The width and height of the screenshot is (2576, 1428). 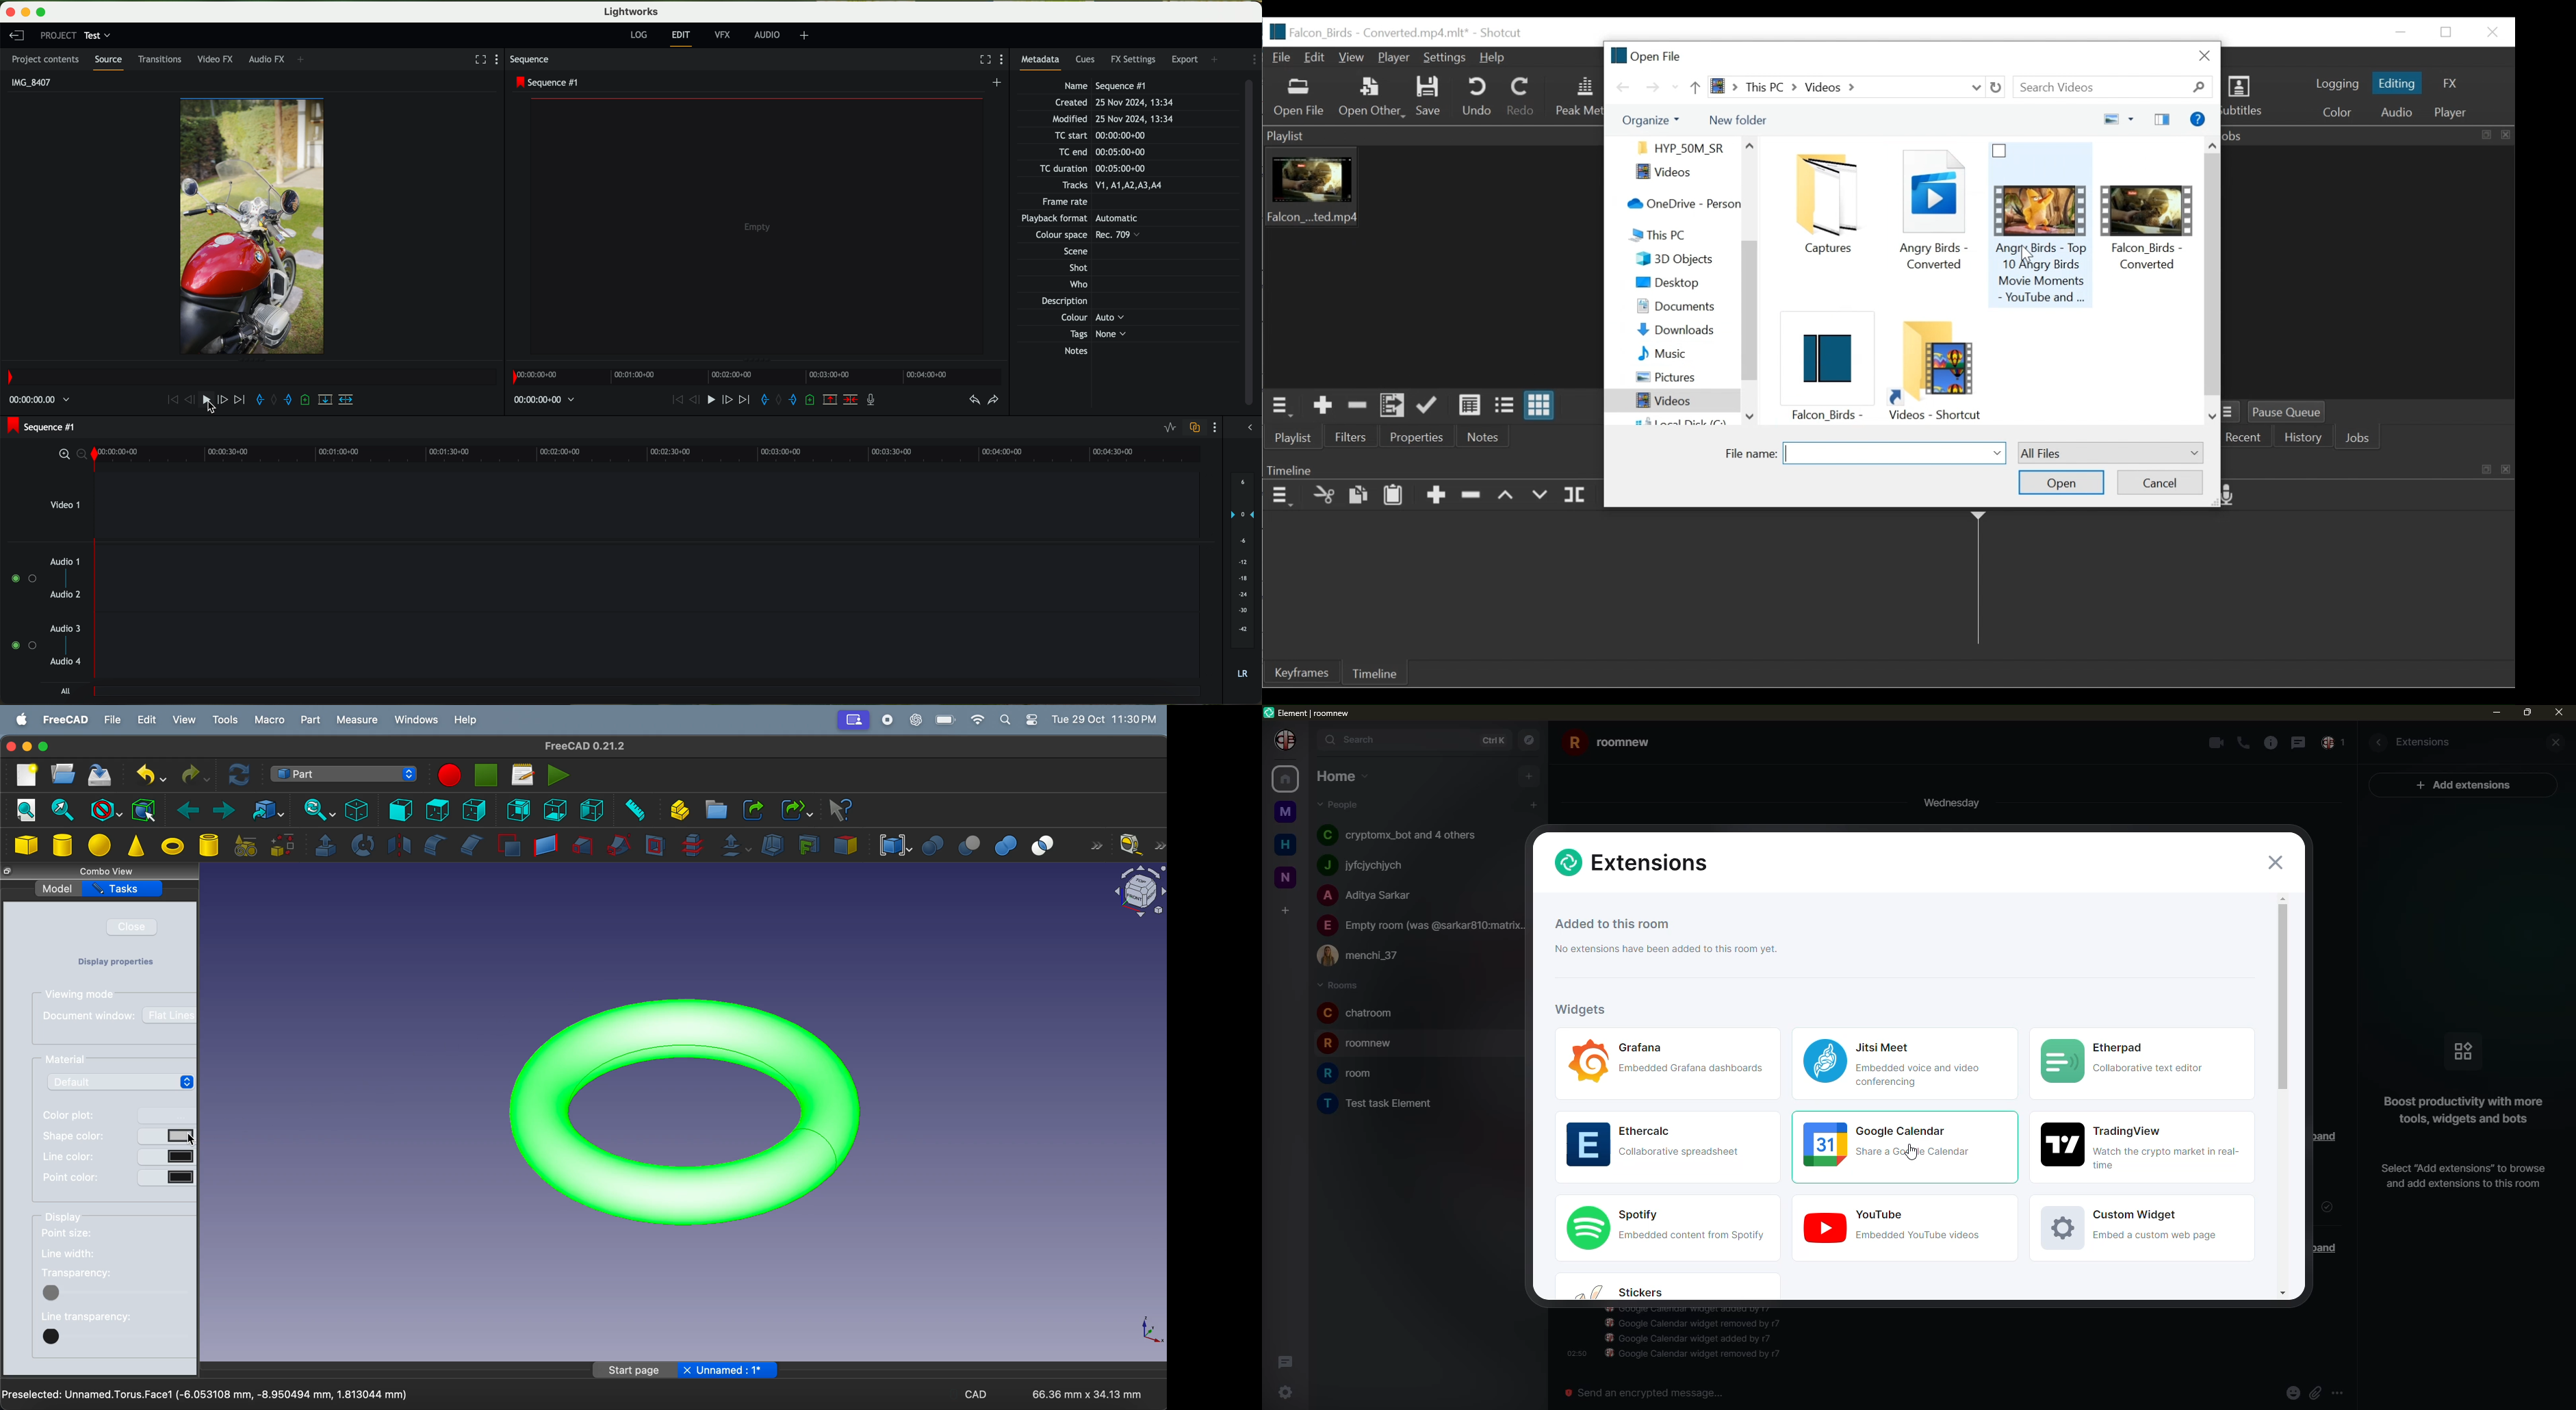 I want to click on sphere, so click(x=99, y=845).